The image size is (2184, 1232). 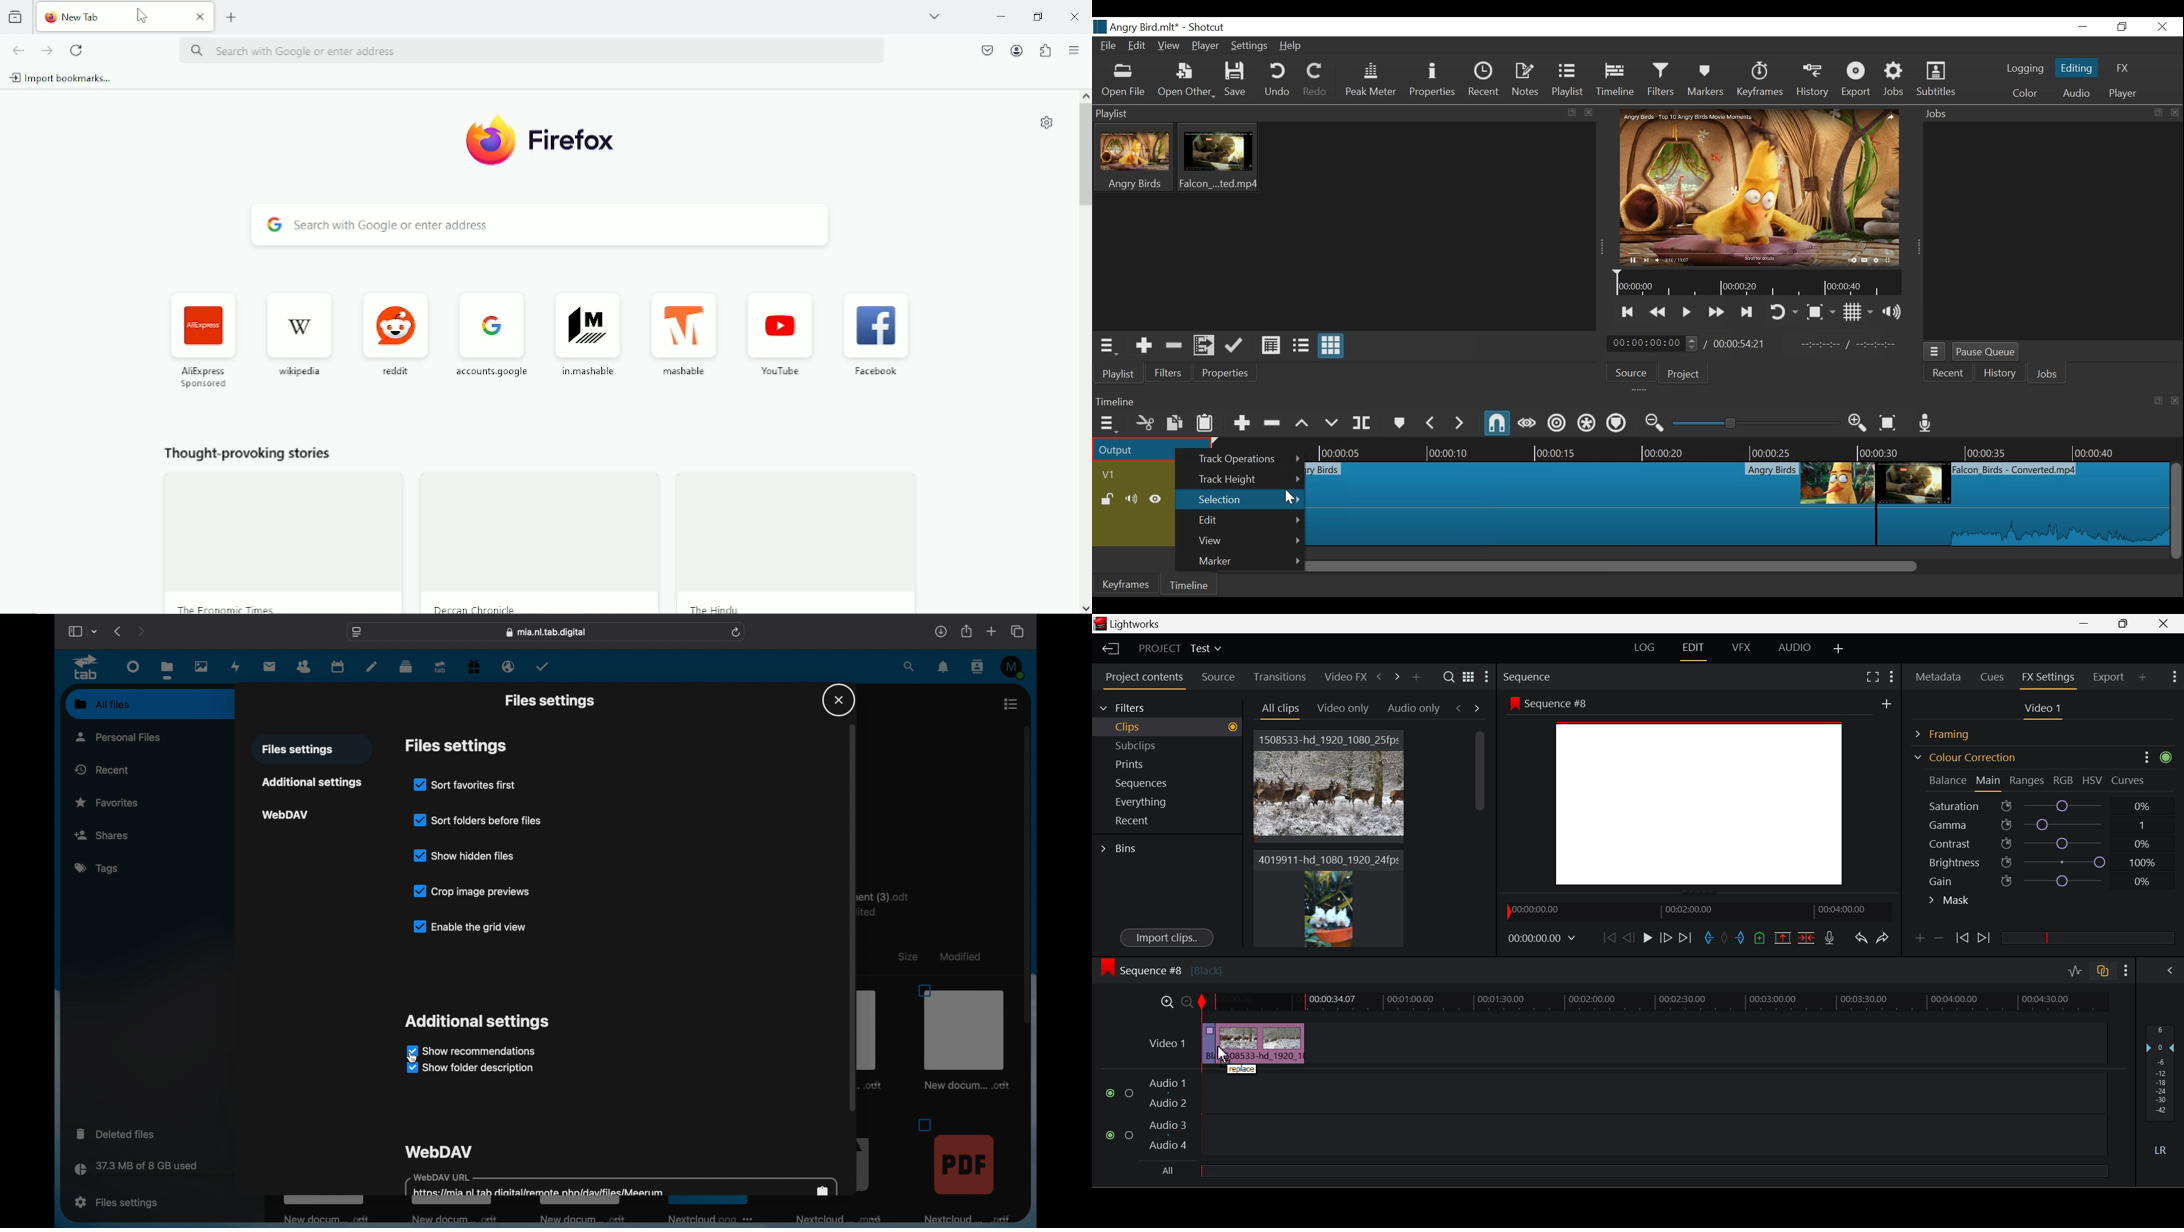 What do you see at coordinates (2045, 711) in the screenshot?
I see `Video 1 Settings` at bounding box center [2045, 711].